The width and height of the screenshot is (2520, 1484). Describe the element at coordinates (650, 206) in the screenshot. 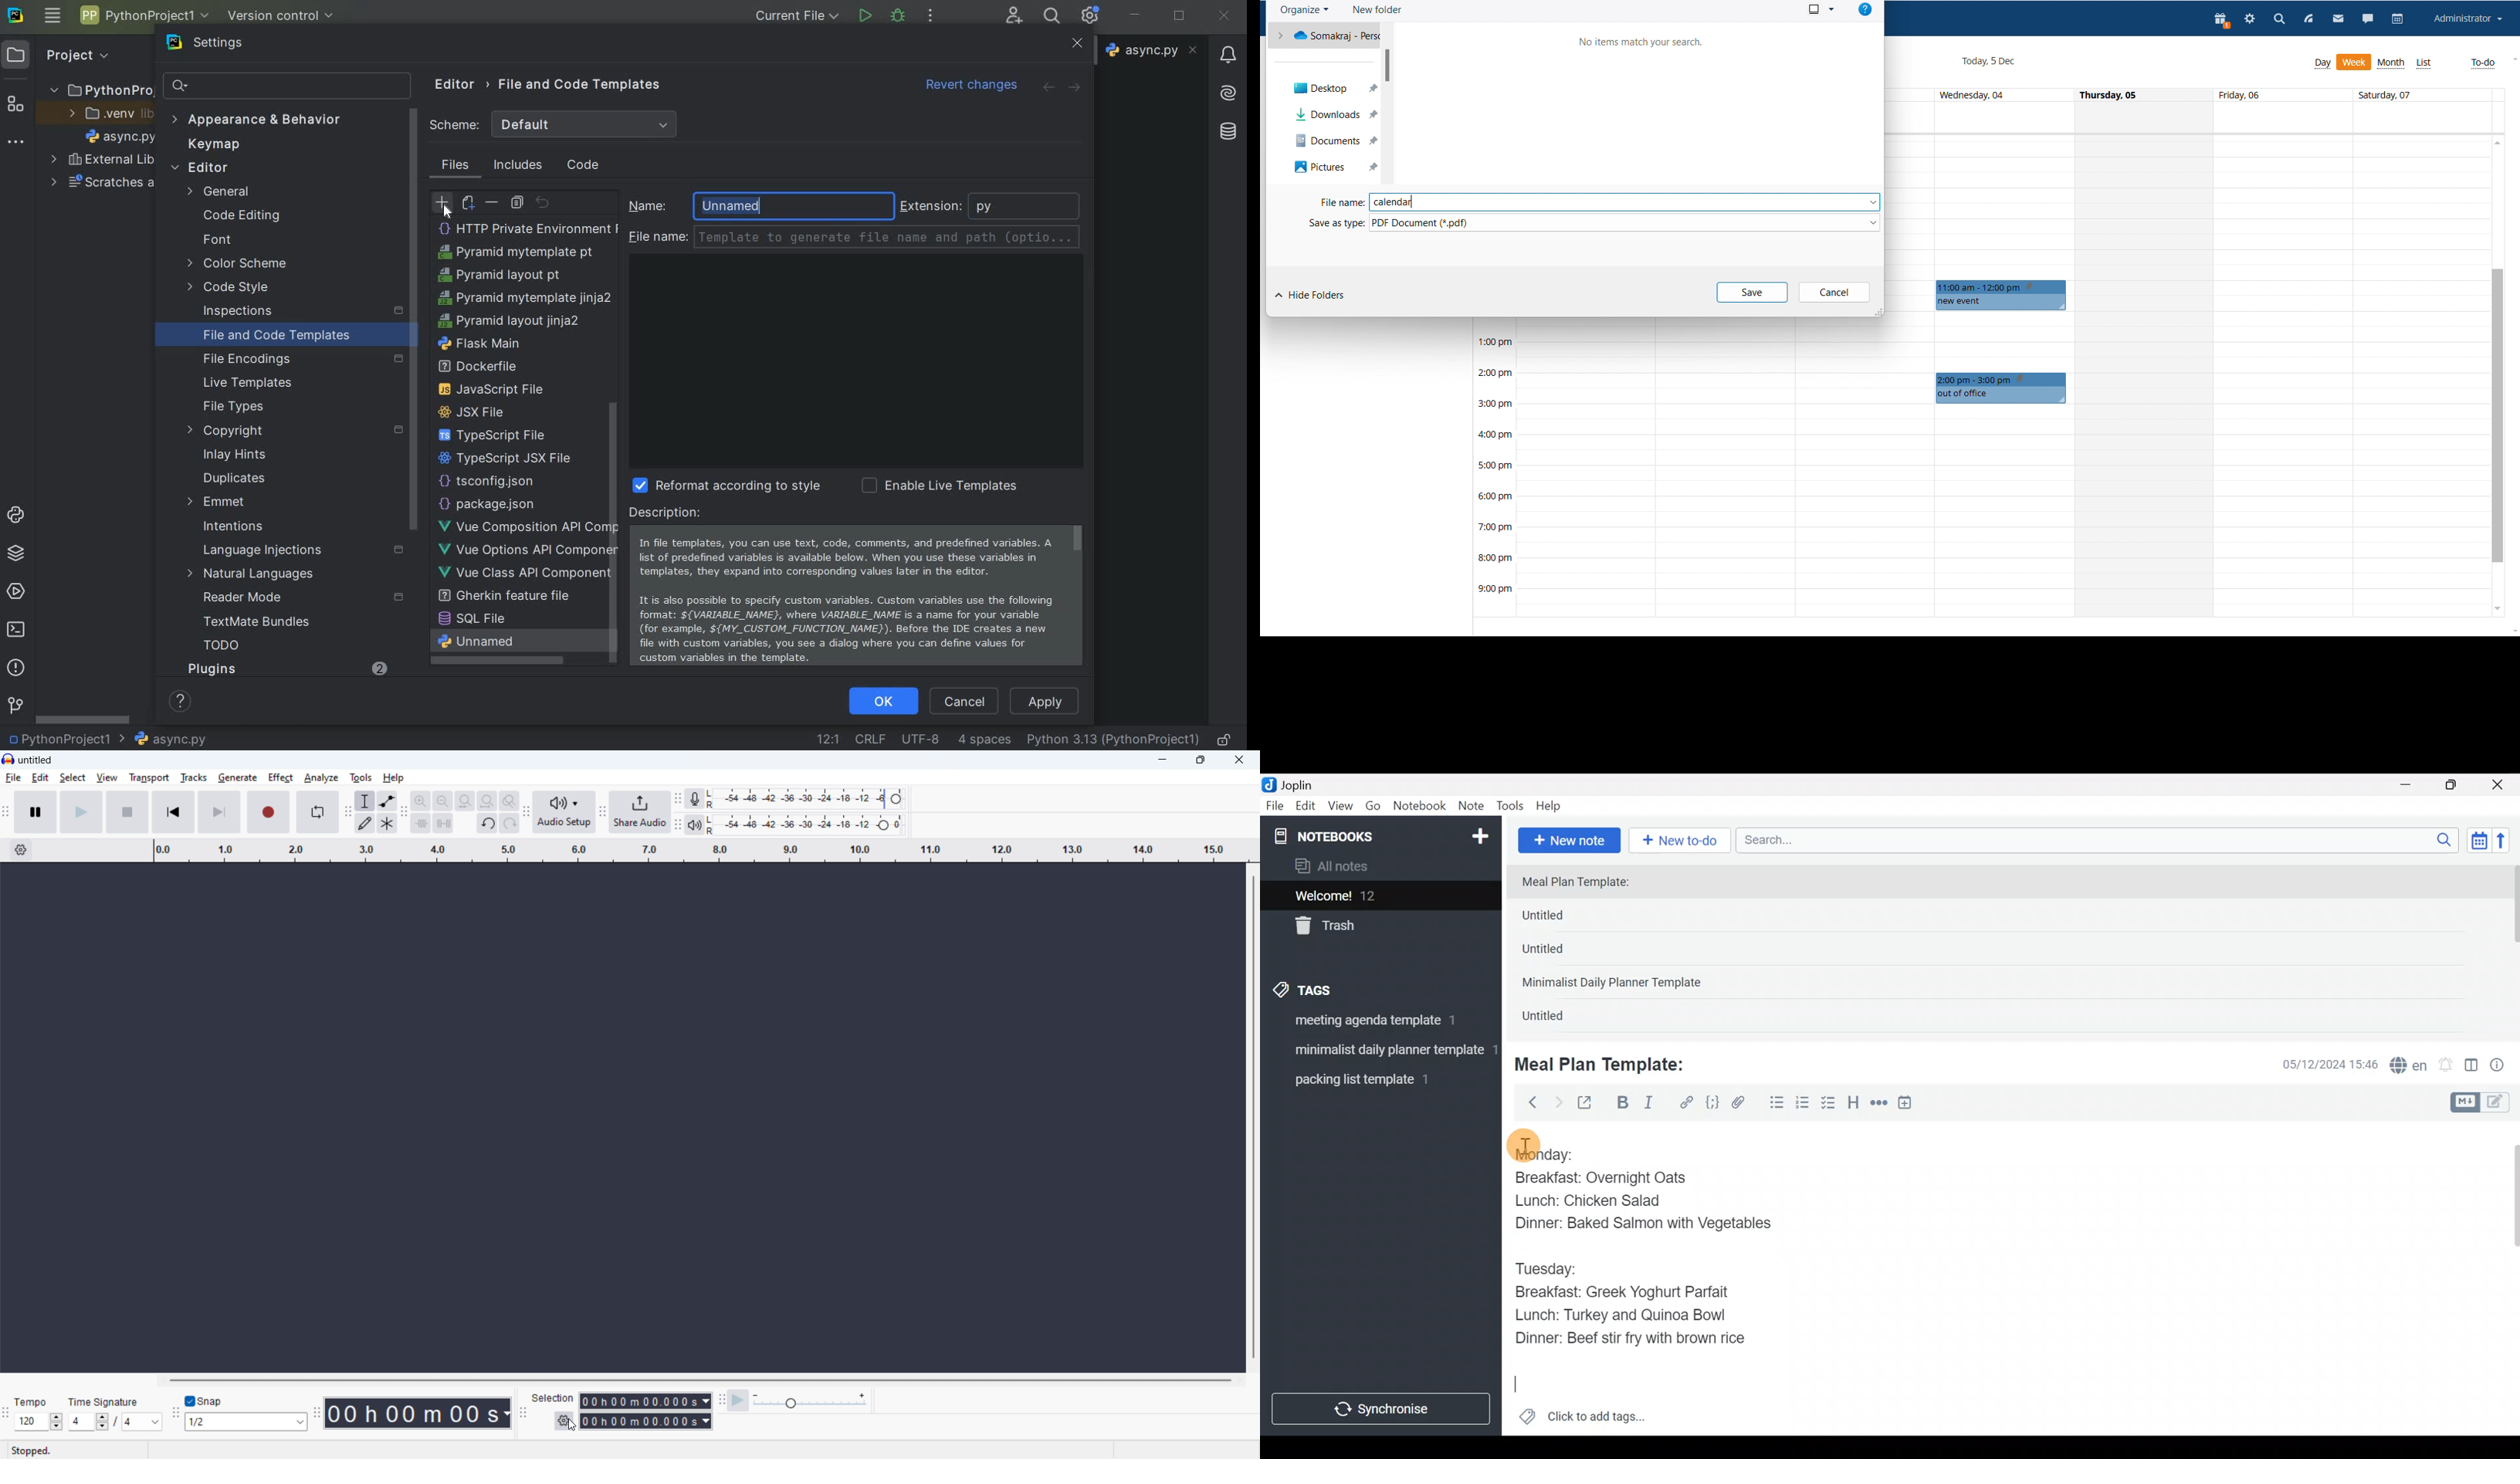

I see `name` at that location.